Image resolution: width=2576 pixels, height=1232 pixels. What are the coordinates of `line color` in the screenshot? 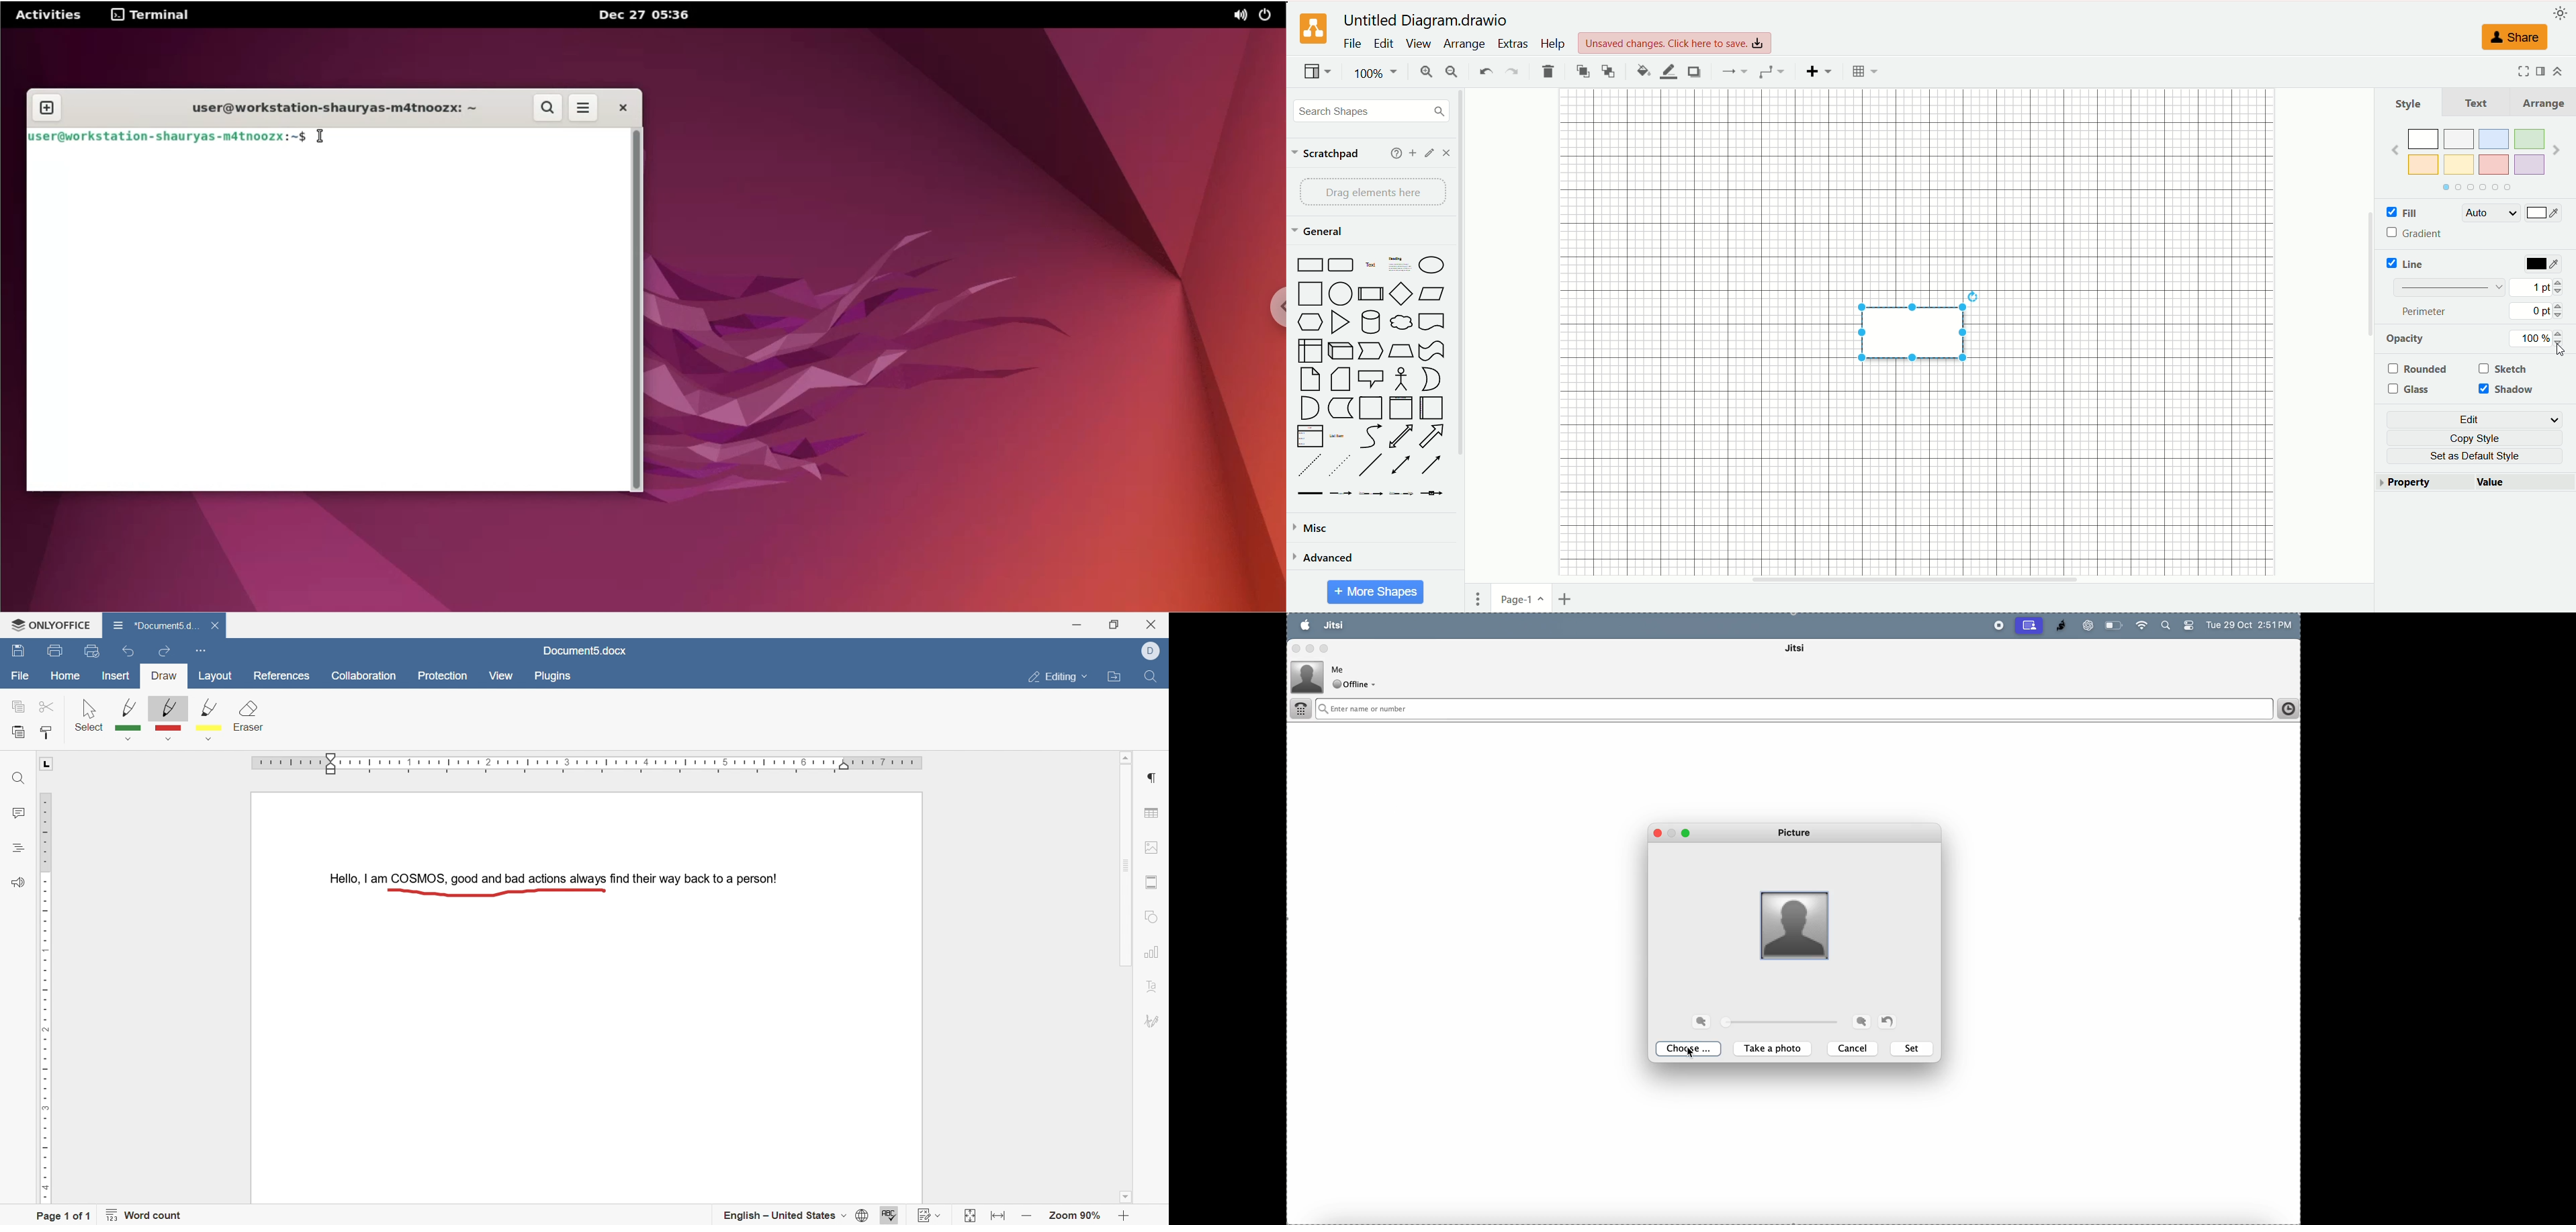 It's located at (1668, 72).